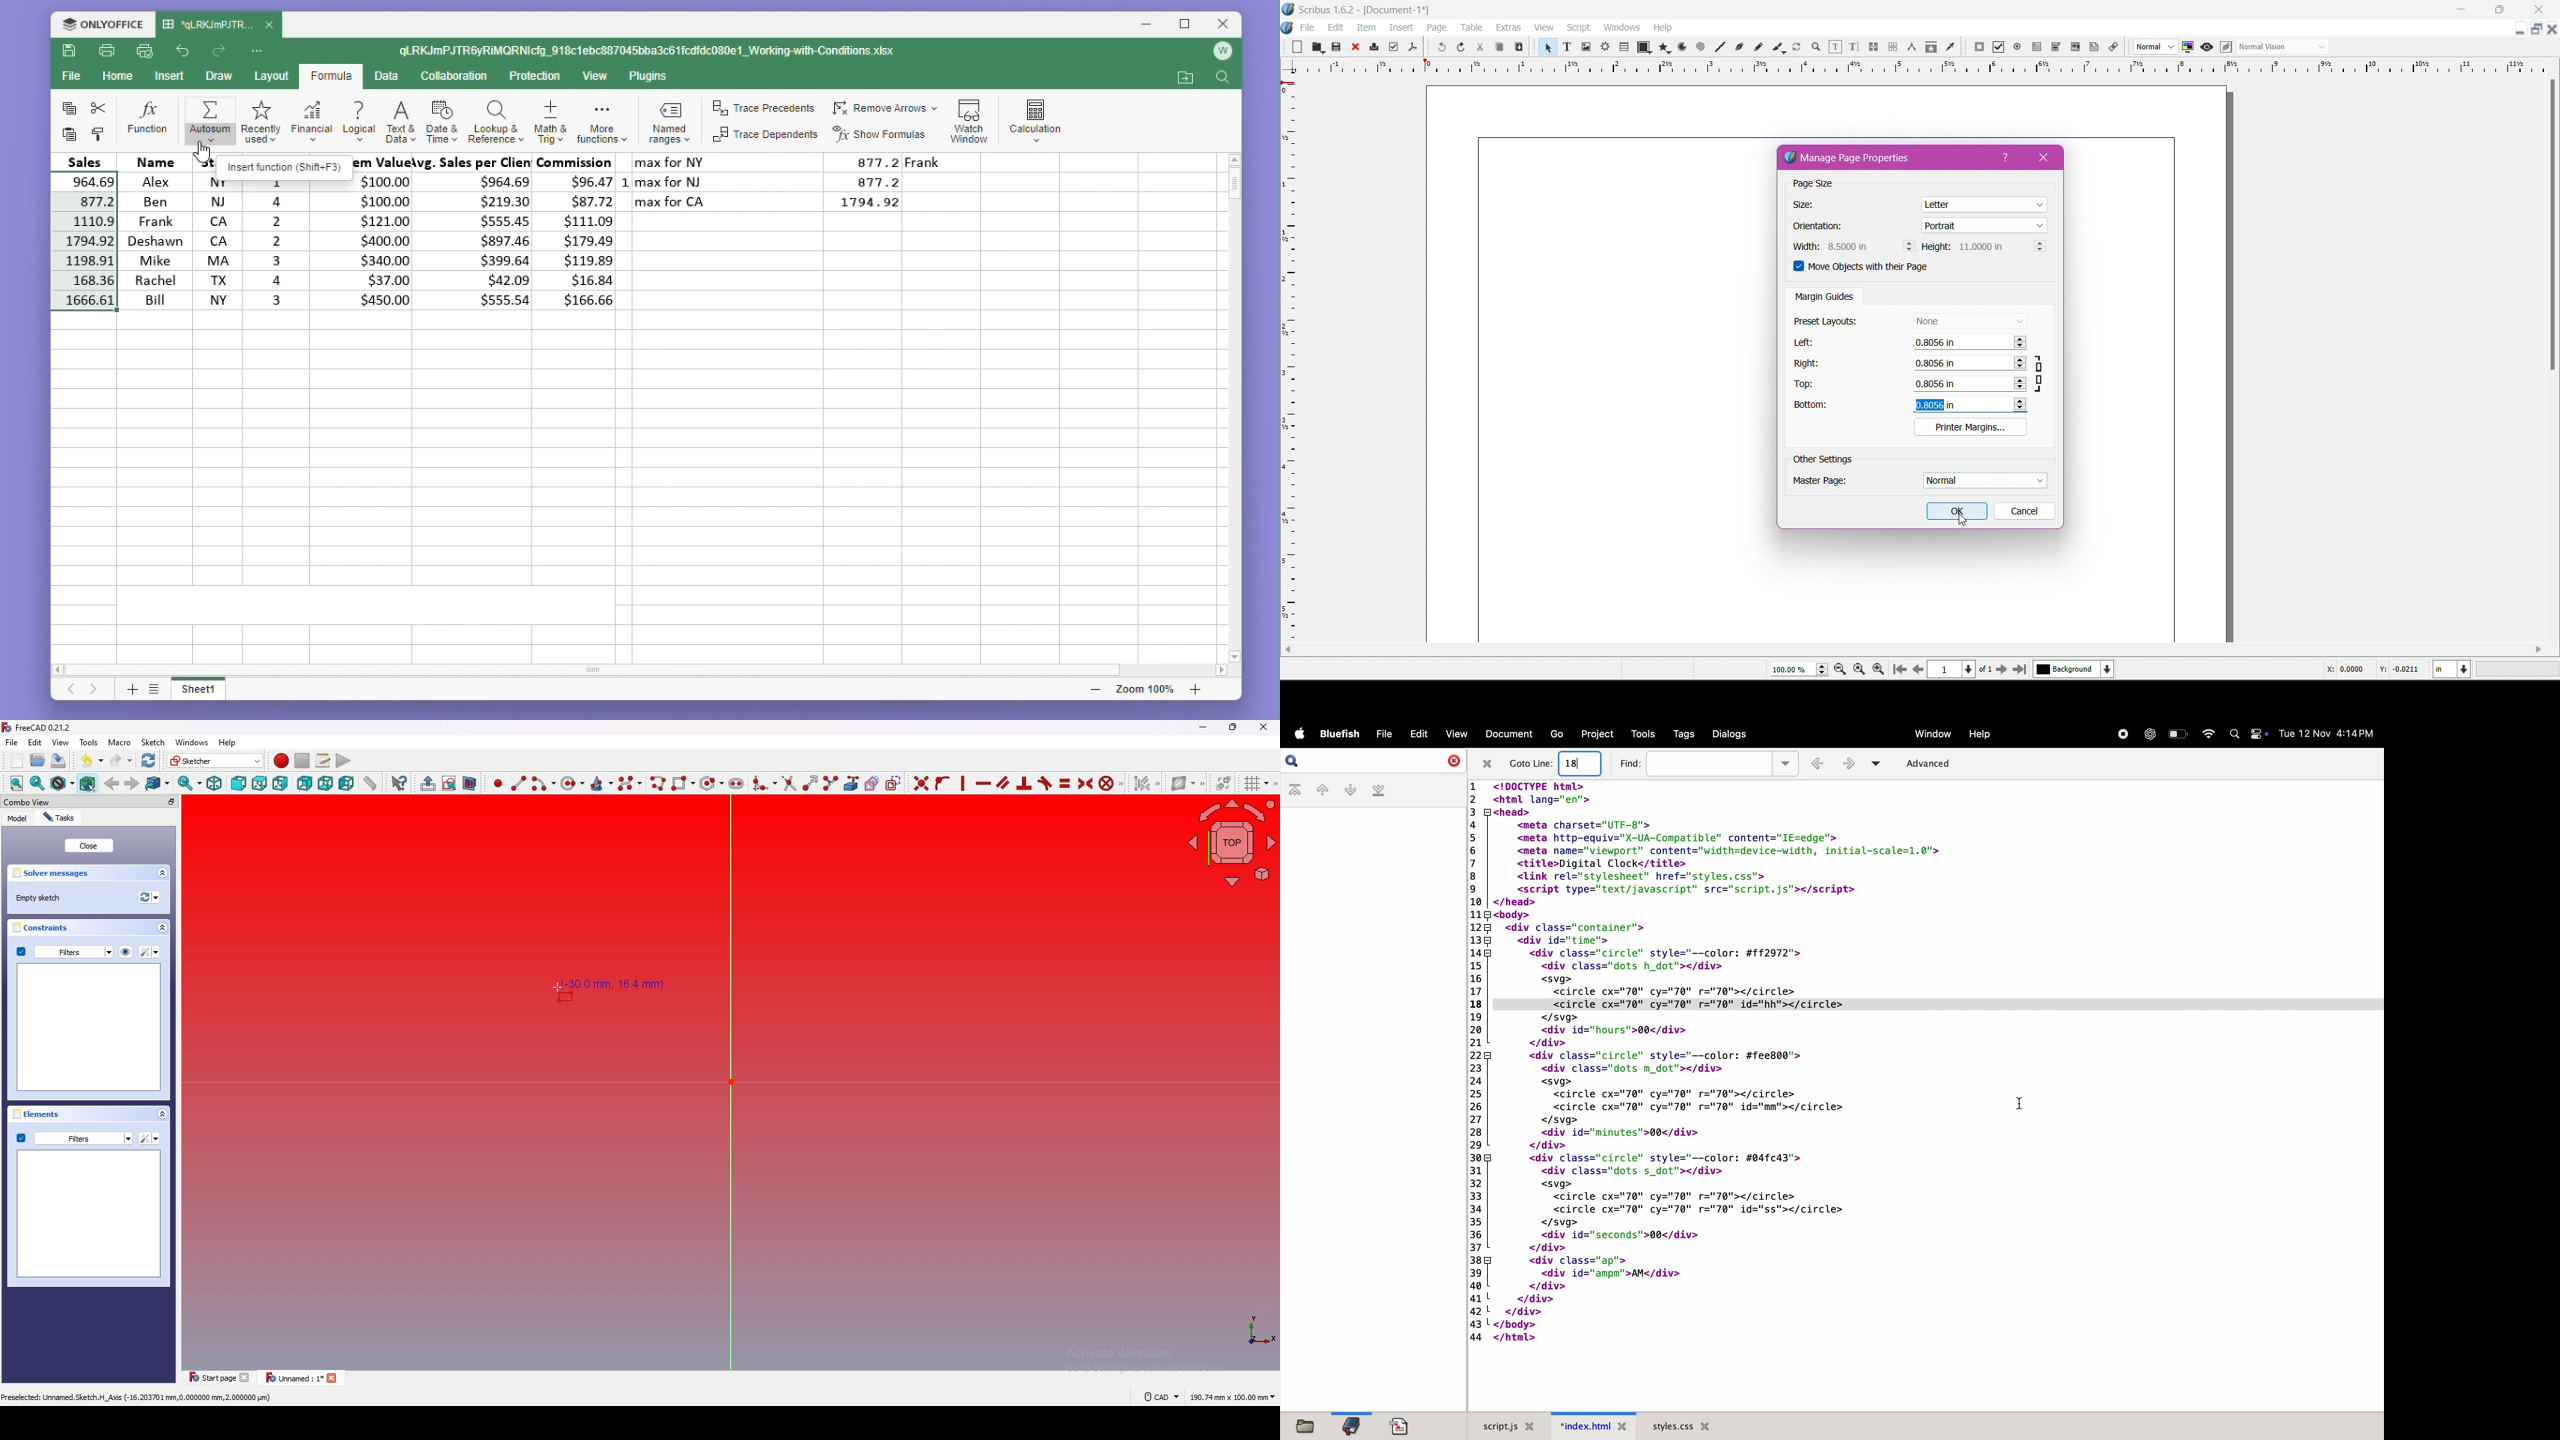 Image resolution: width=2576 pixels, height=1456 pixels. I want to click on Edit, so click(1335, 27).